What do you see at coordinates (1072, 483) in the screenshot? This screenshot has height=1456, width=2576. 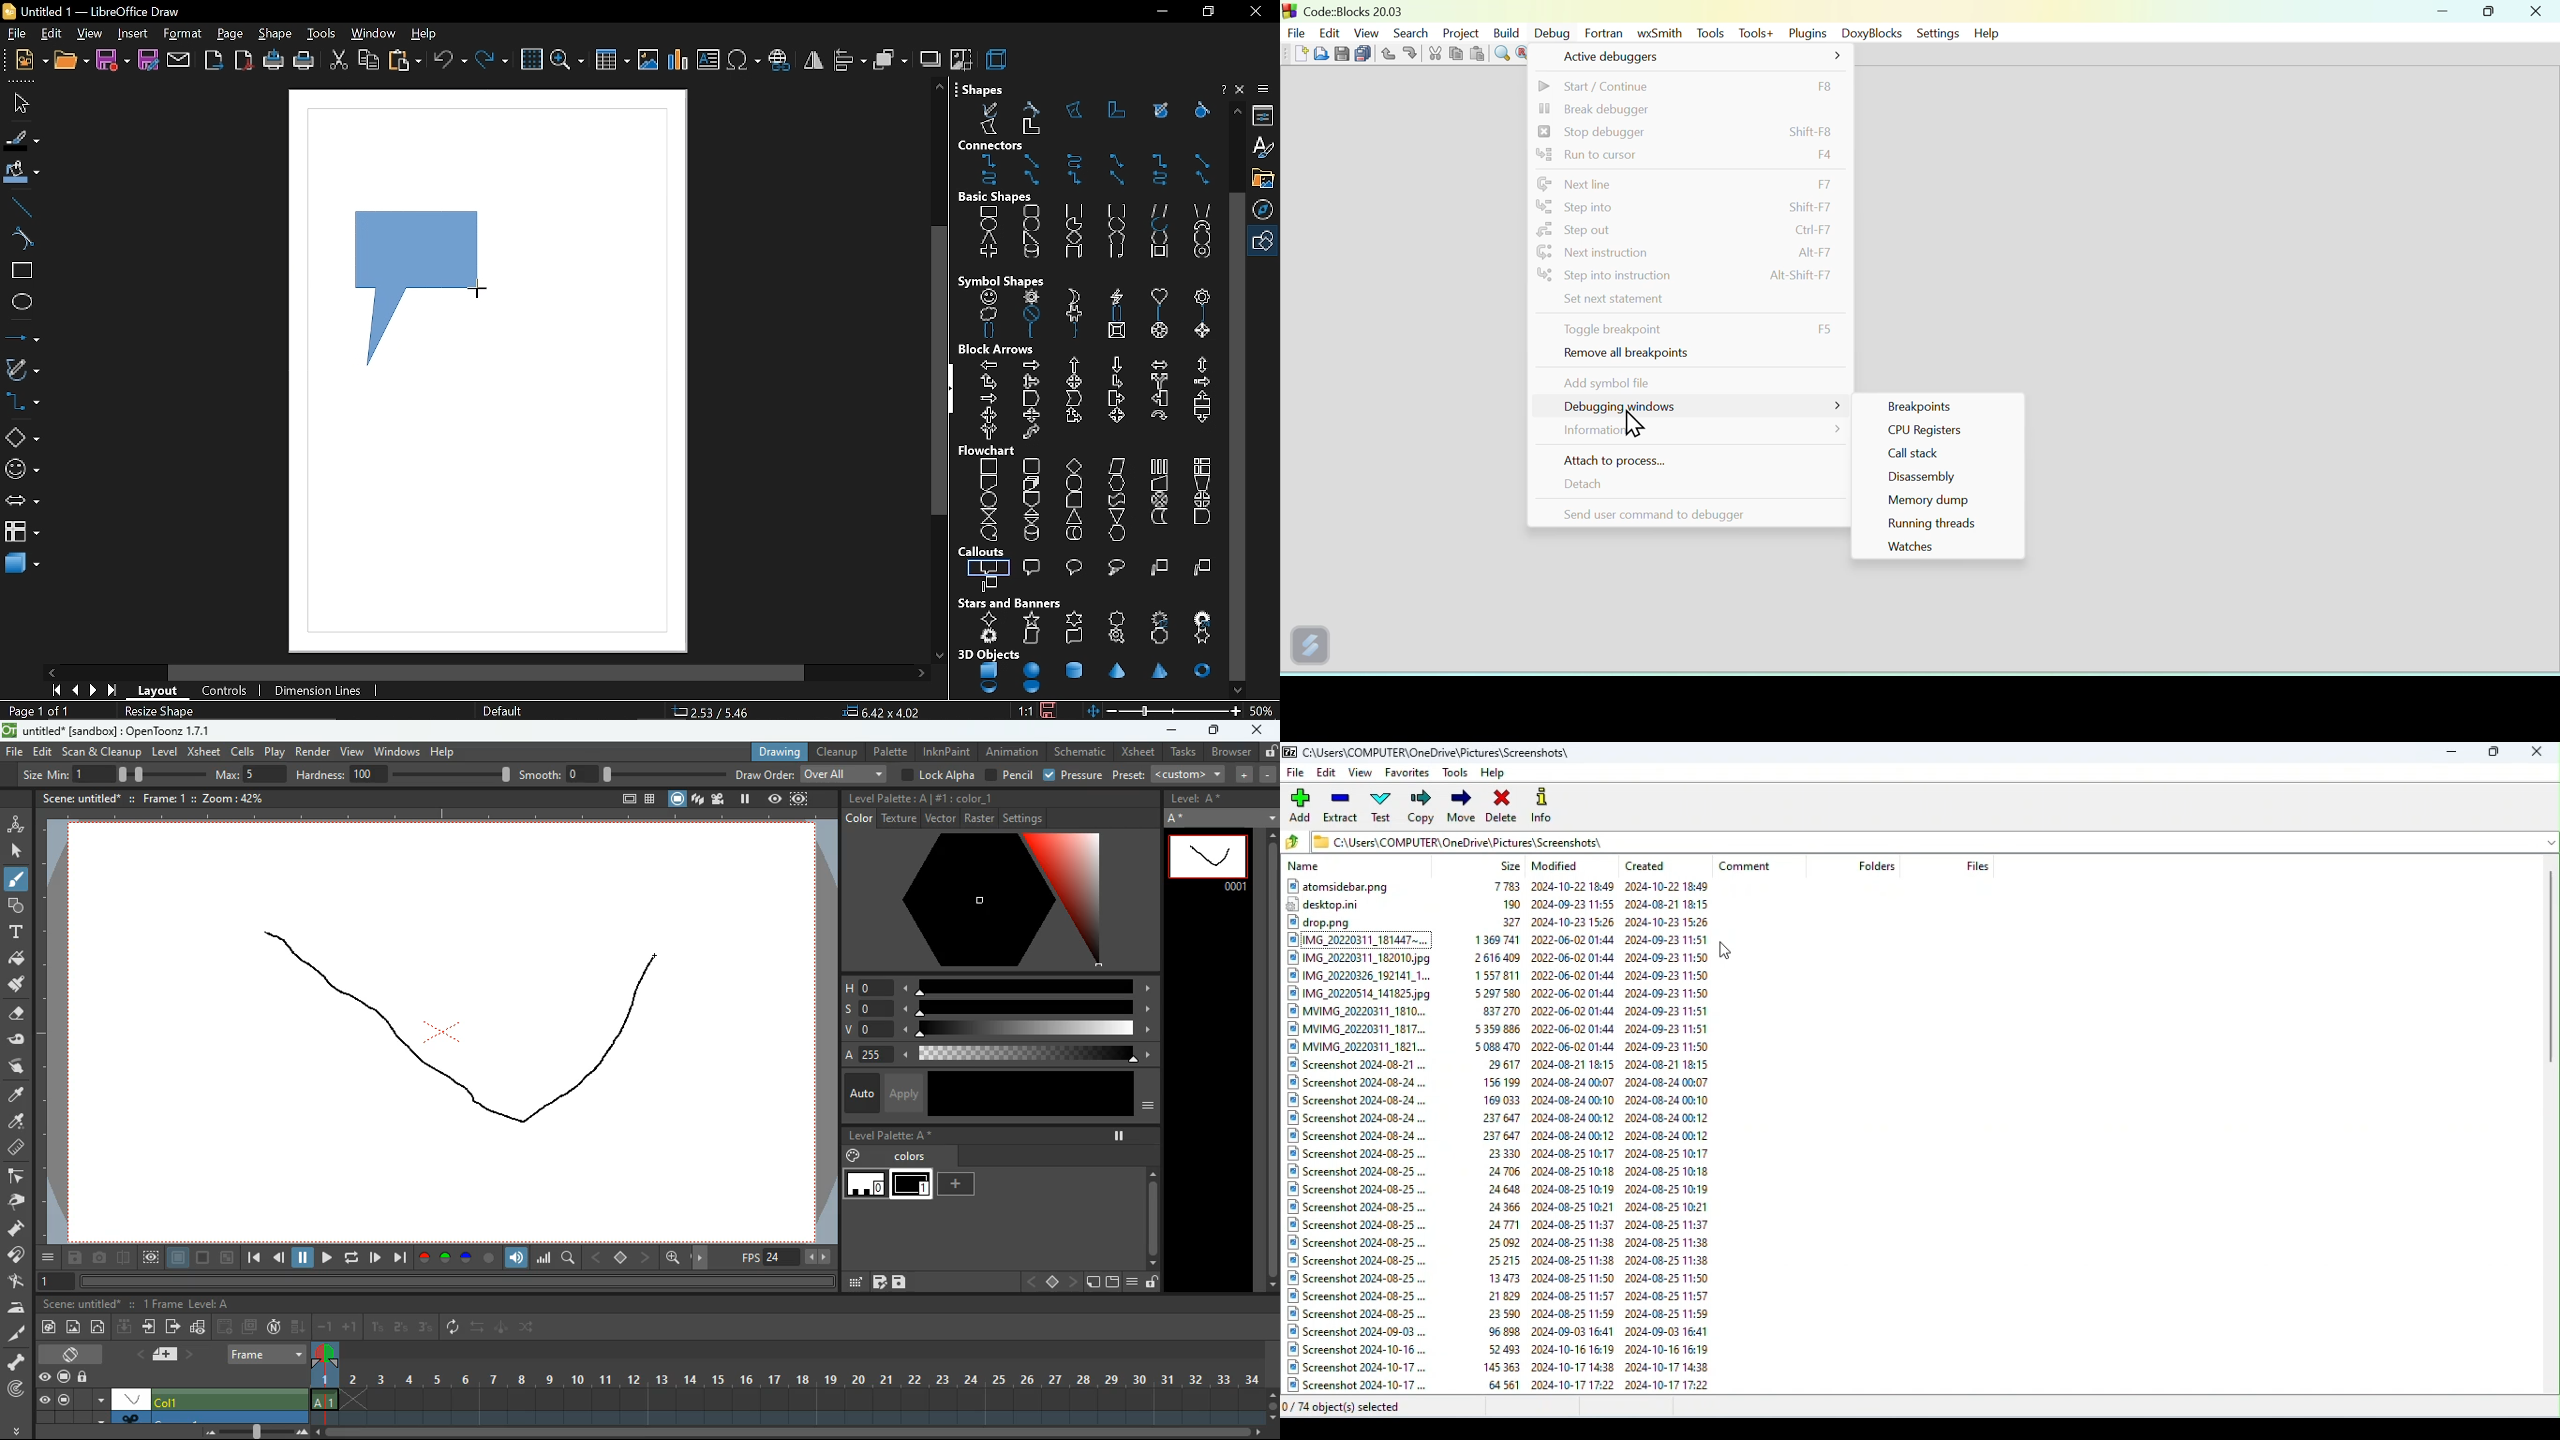 I see `terminator` at bounding box center [1072, 483].